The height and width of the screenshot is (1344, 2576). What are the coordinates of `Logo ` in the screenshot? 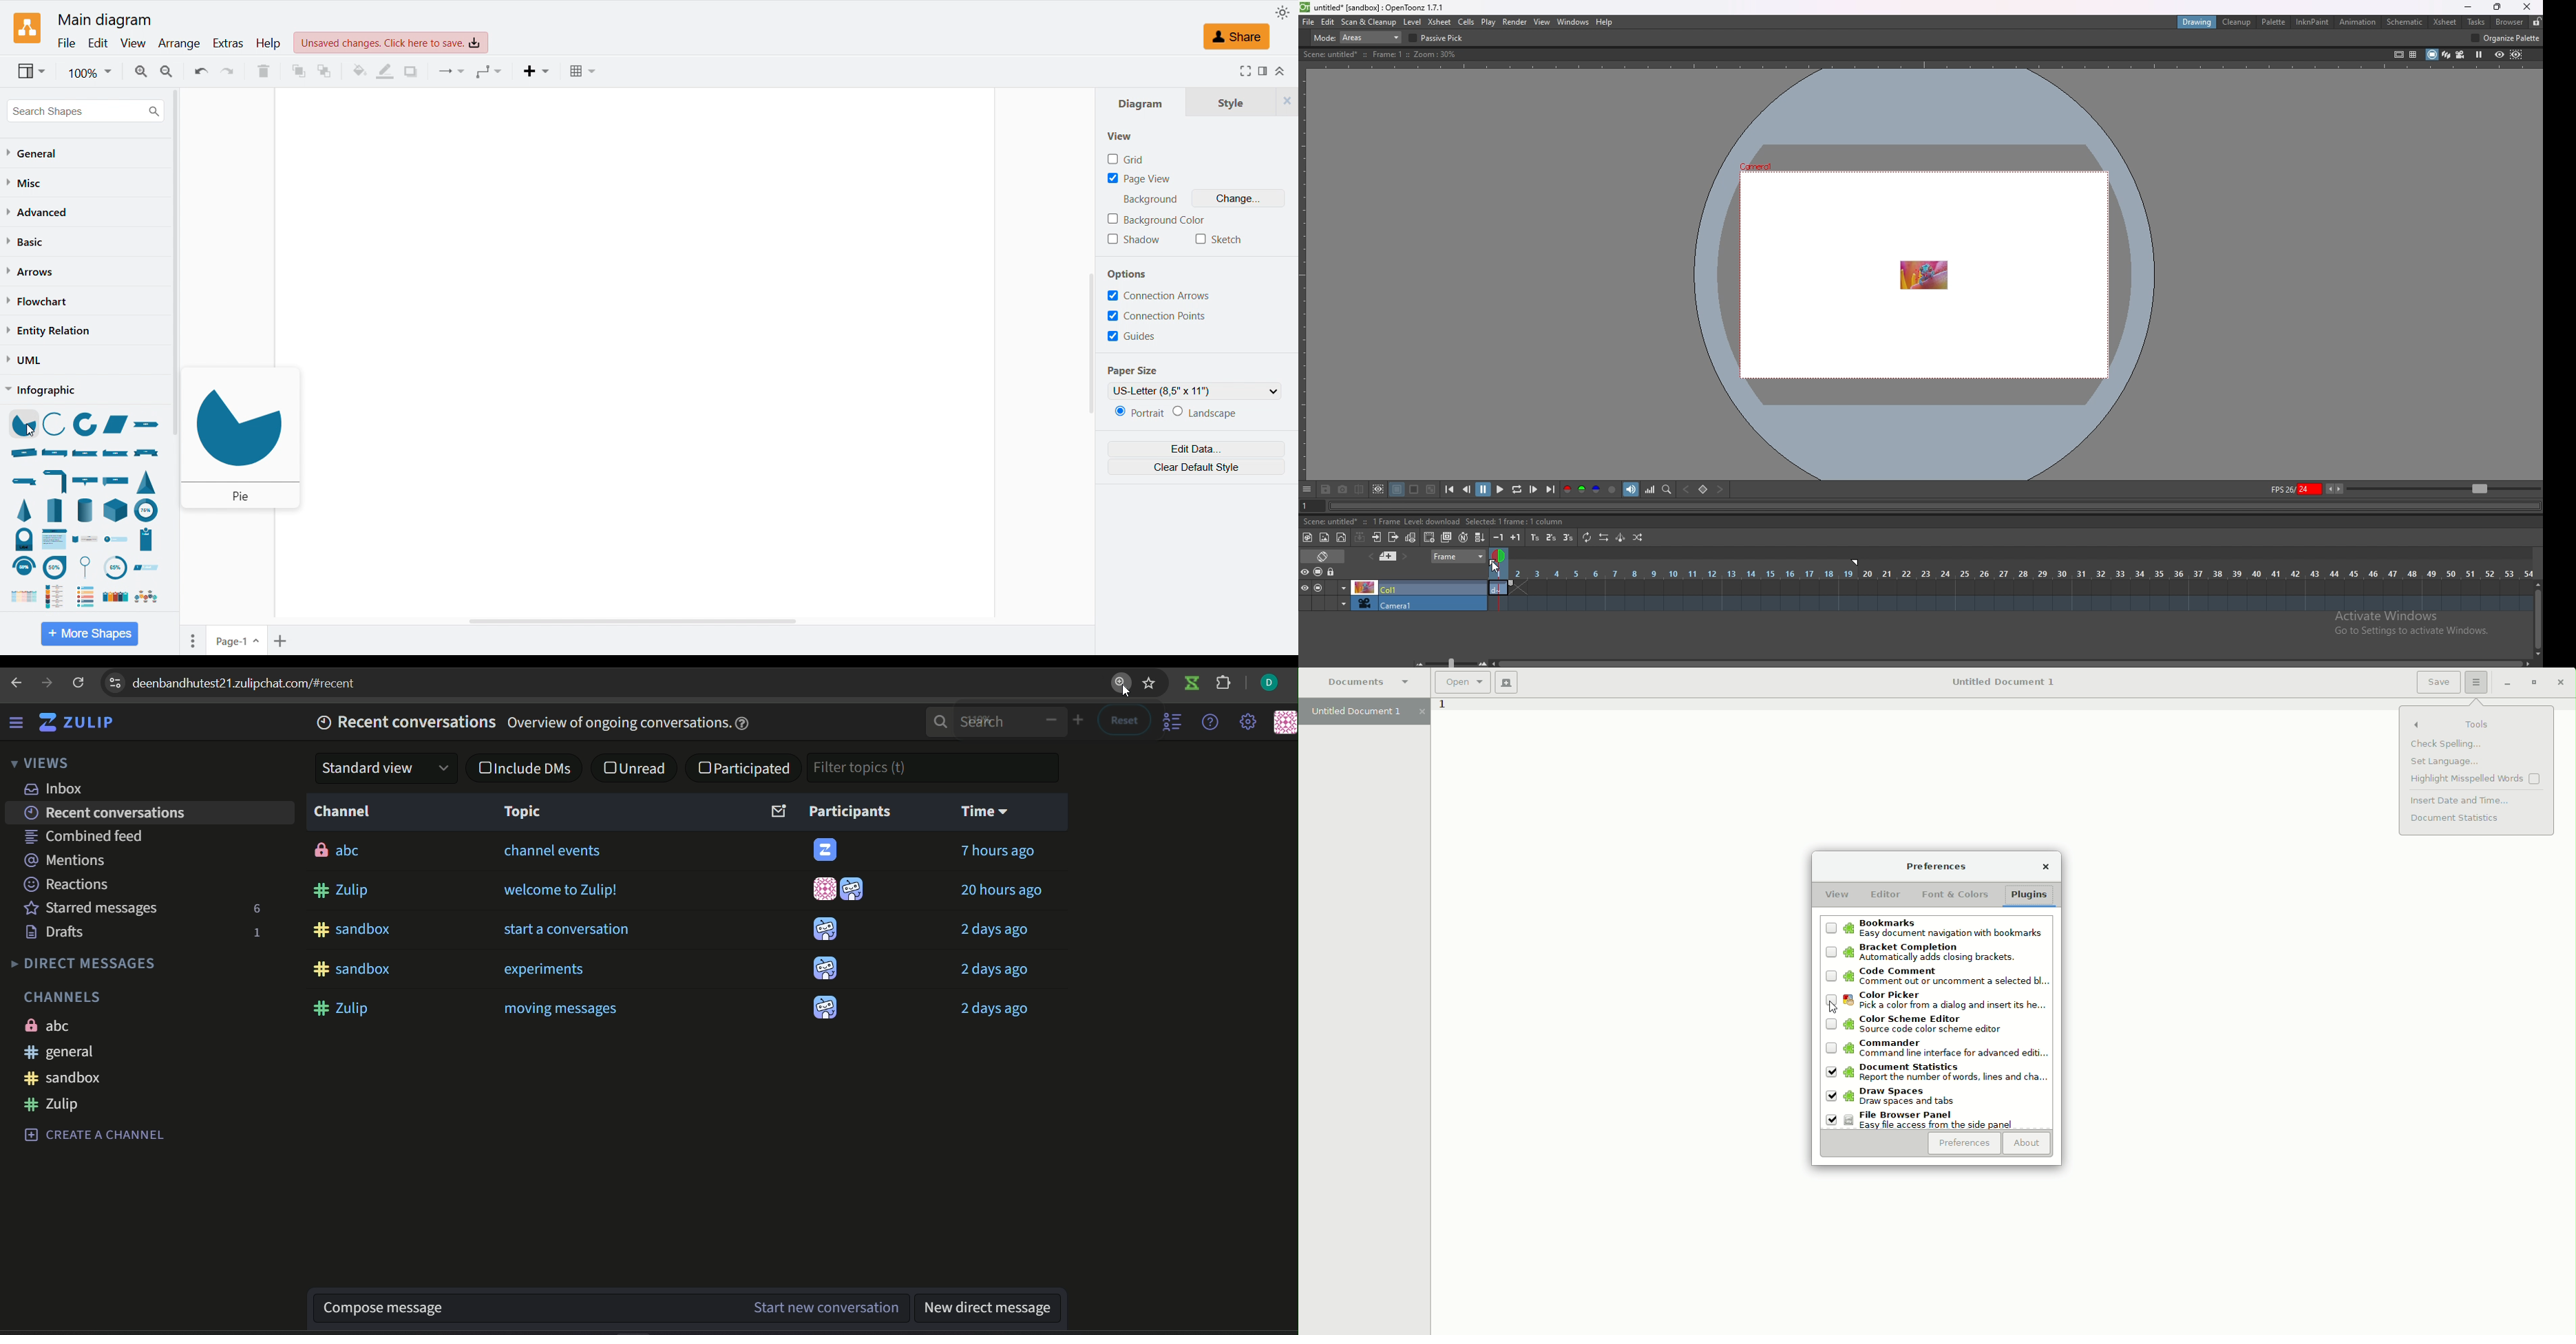 It's located at (28, 28).